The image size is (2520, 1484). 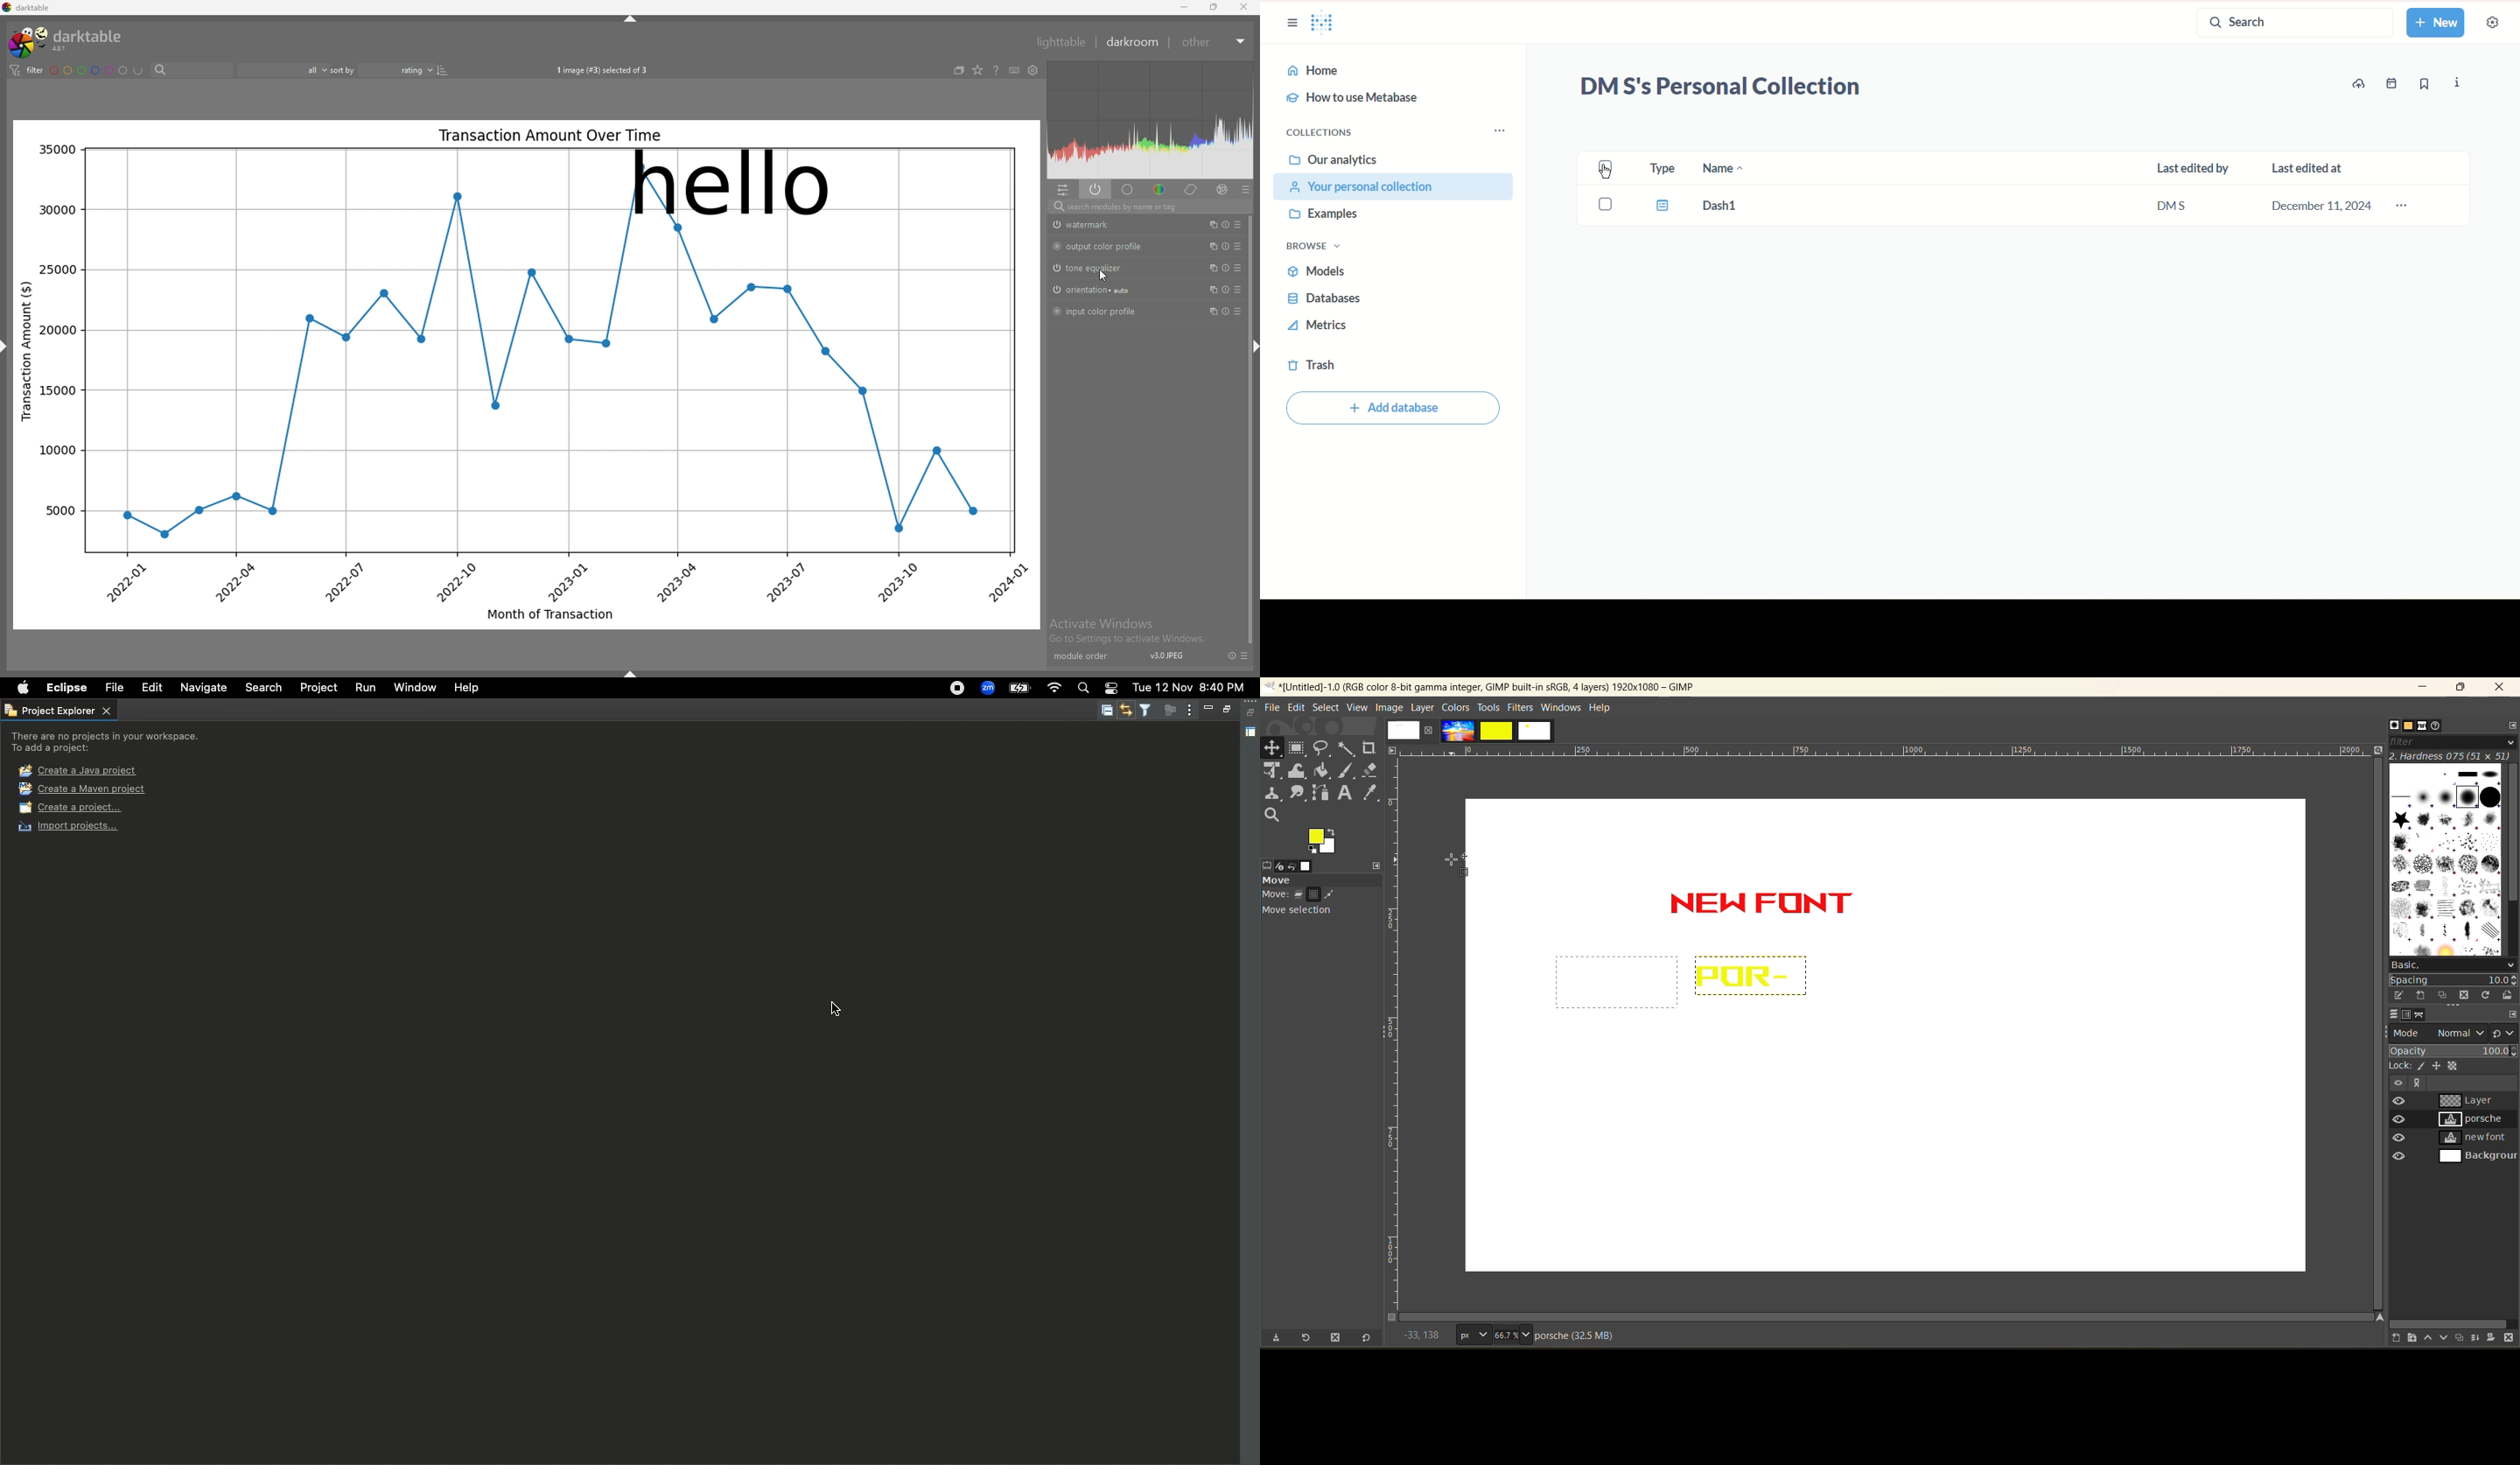 I want to click on reset, so click(x=1229, y=656).